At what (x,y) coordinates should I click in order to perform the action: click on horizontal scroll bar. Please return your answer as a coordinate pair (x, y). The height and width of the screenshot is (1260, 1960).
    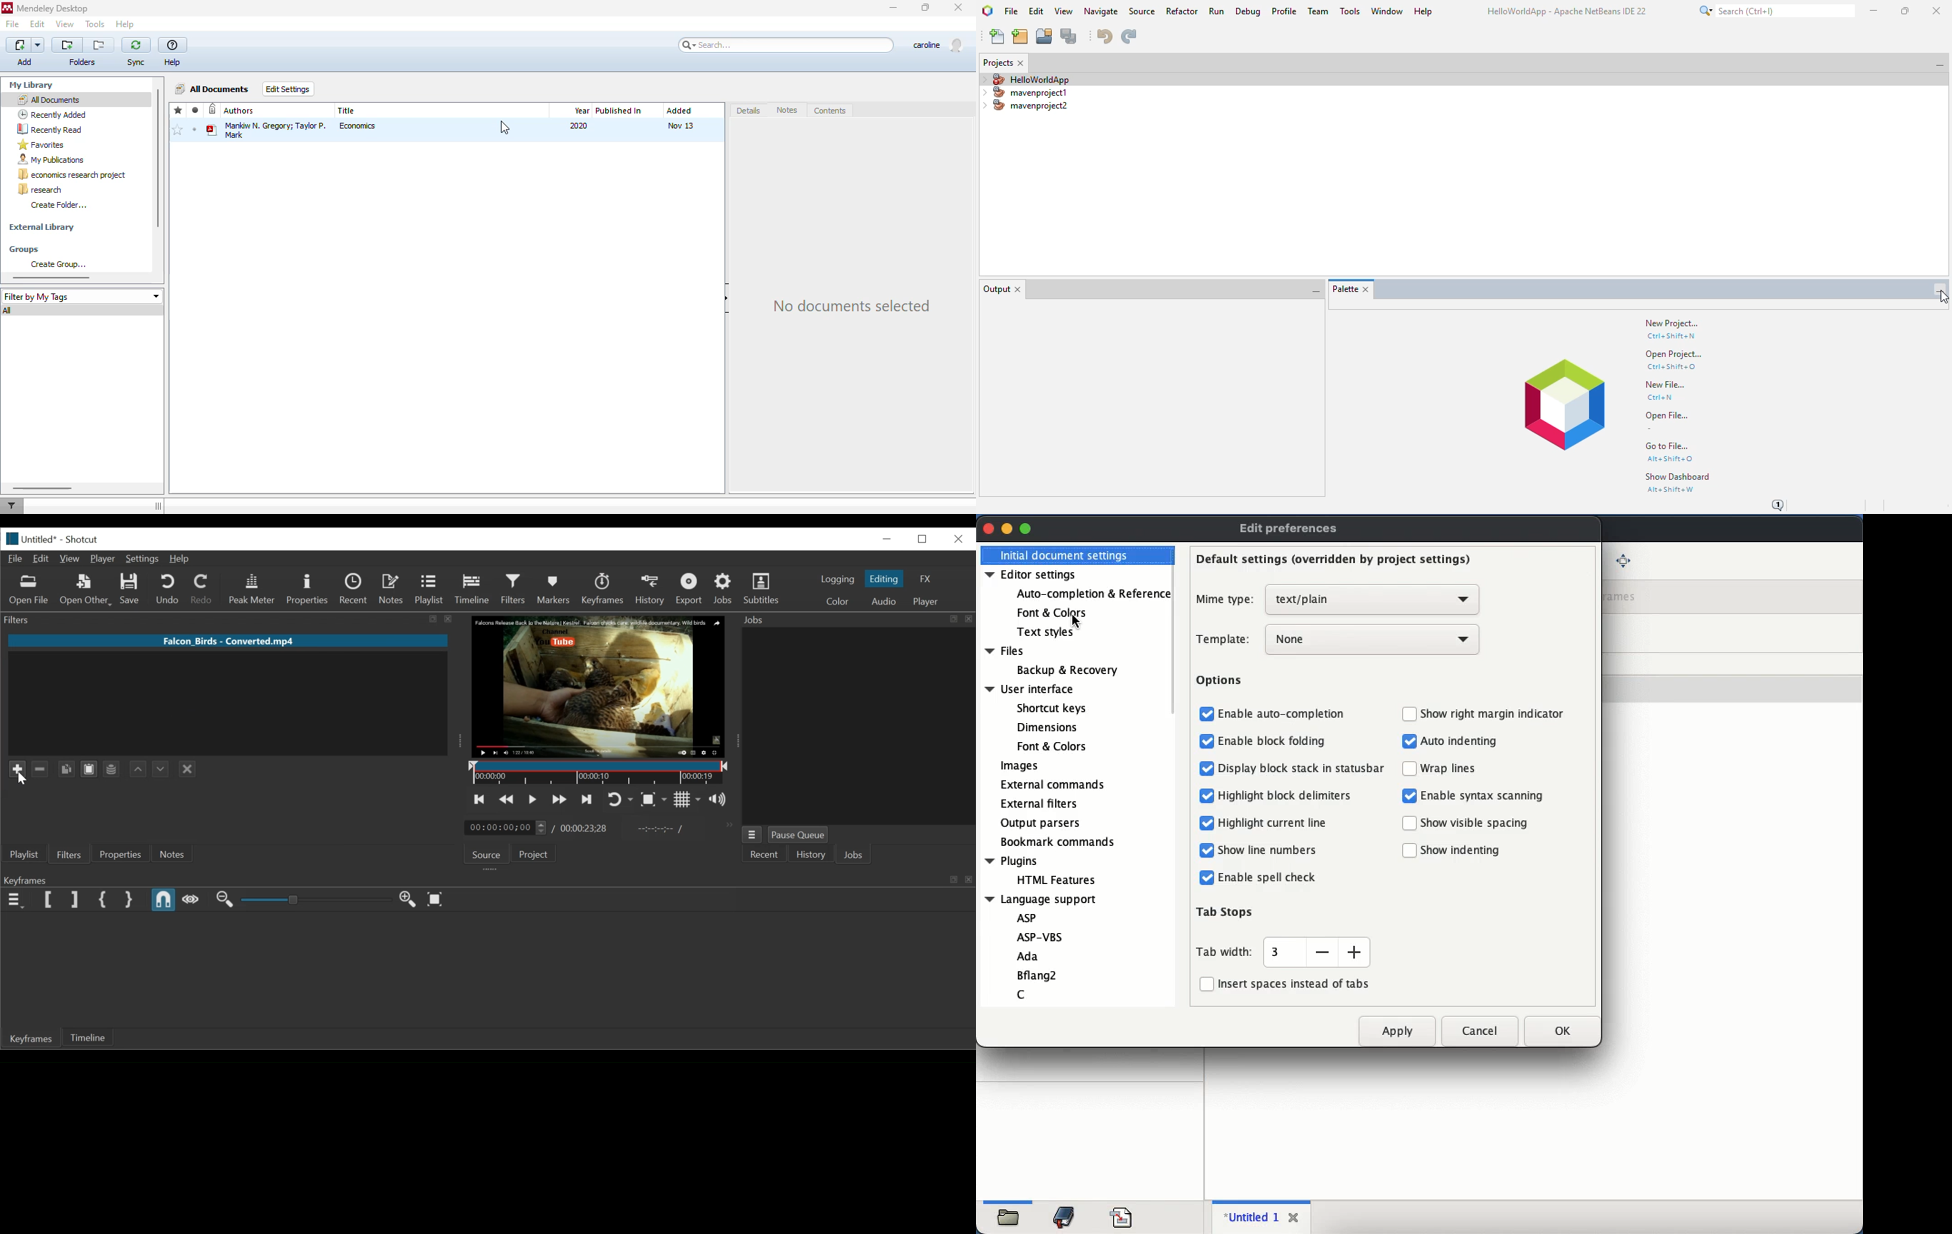
    Looking at the image, I should click on (41, 488).